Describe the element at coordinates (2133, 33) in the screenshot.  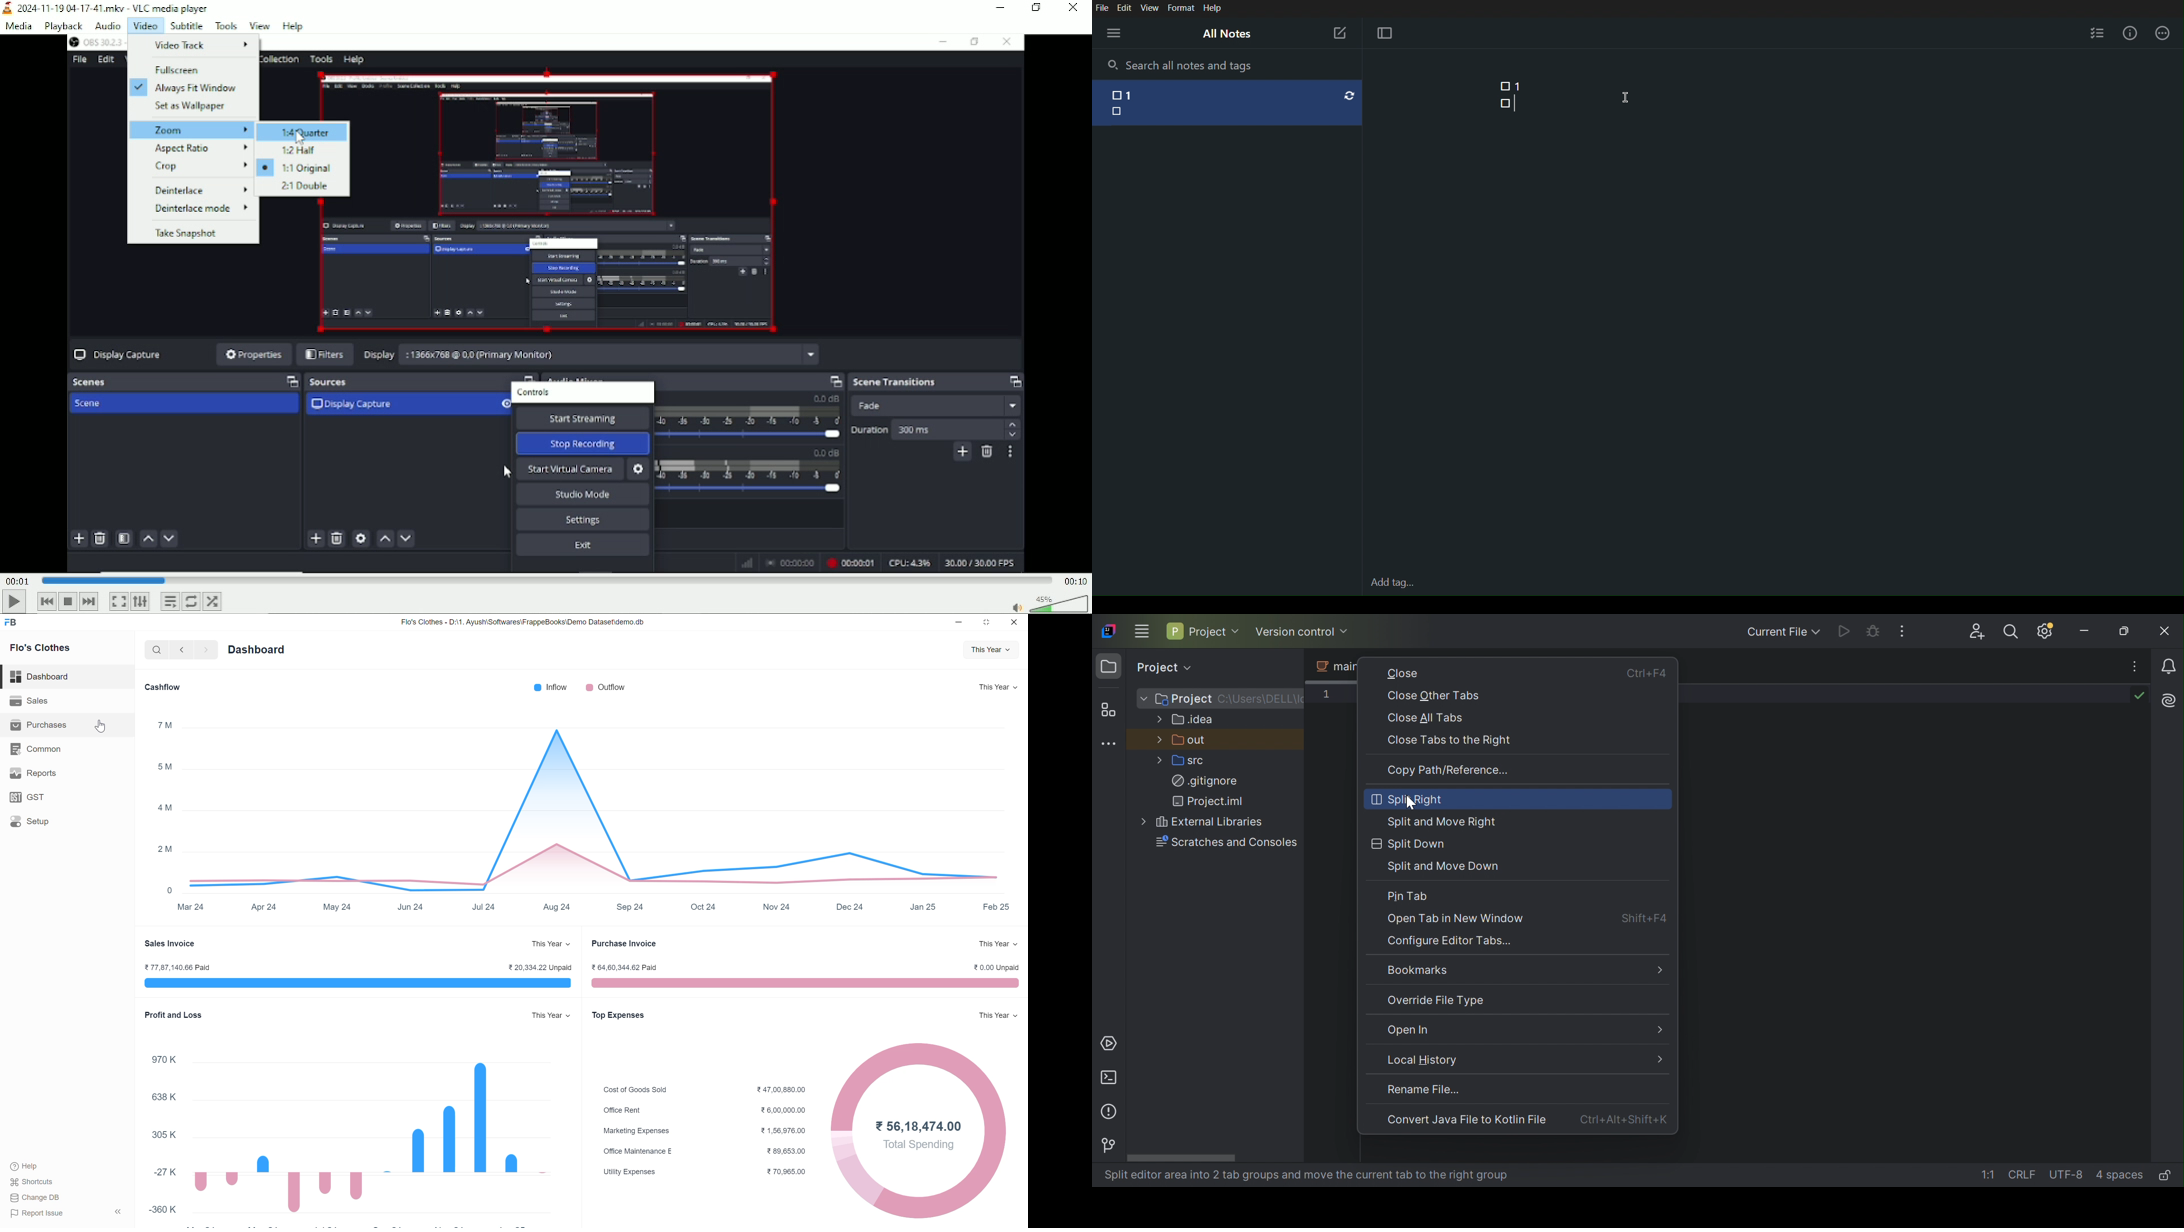
I see `Info` at that location.